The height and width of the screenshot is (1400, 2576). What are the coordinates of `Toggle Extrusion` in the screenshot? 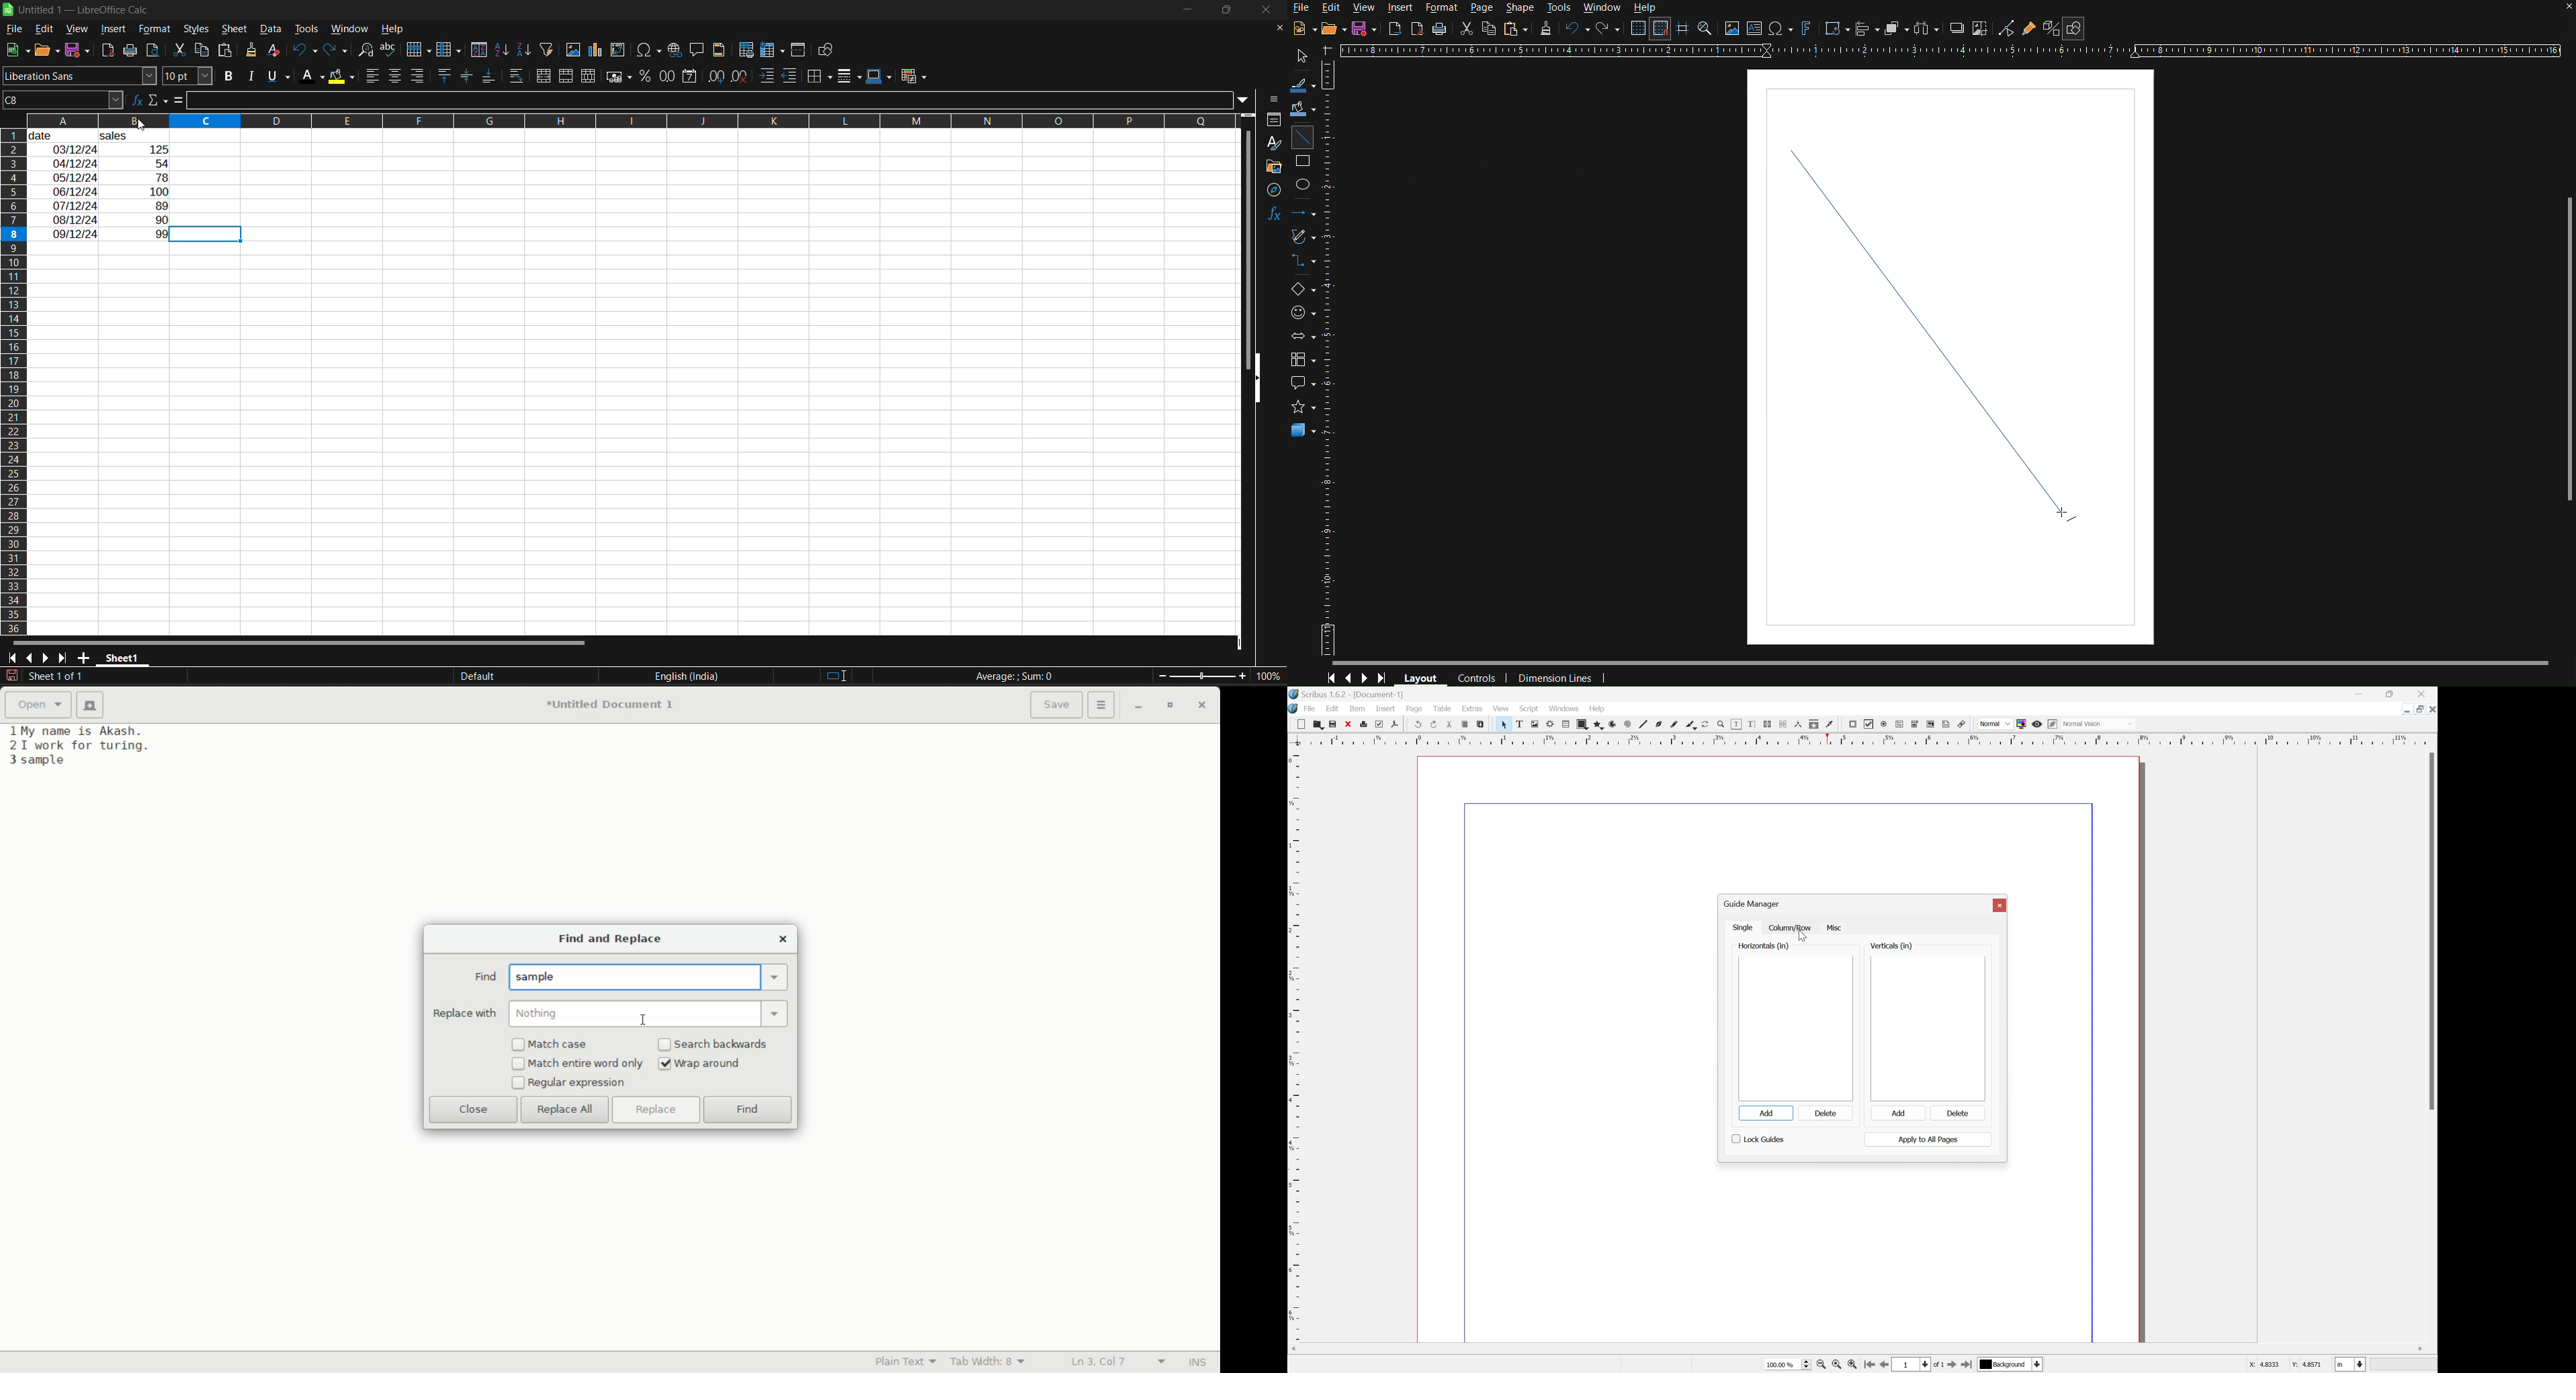 It's located at (2051, 28).